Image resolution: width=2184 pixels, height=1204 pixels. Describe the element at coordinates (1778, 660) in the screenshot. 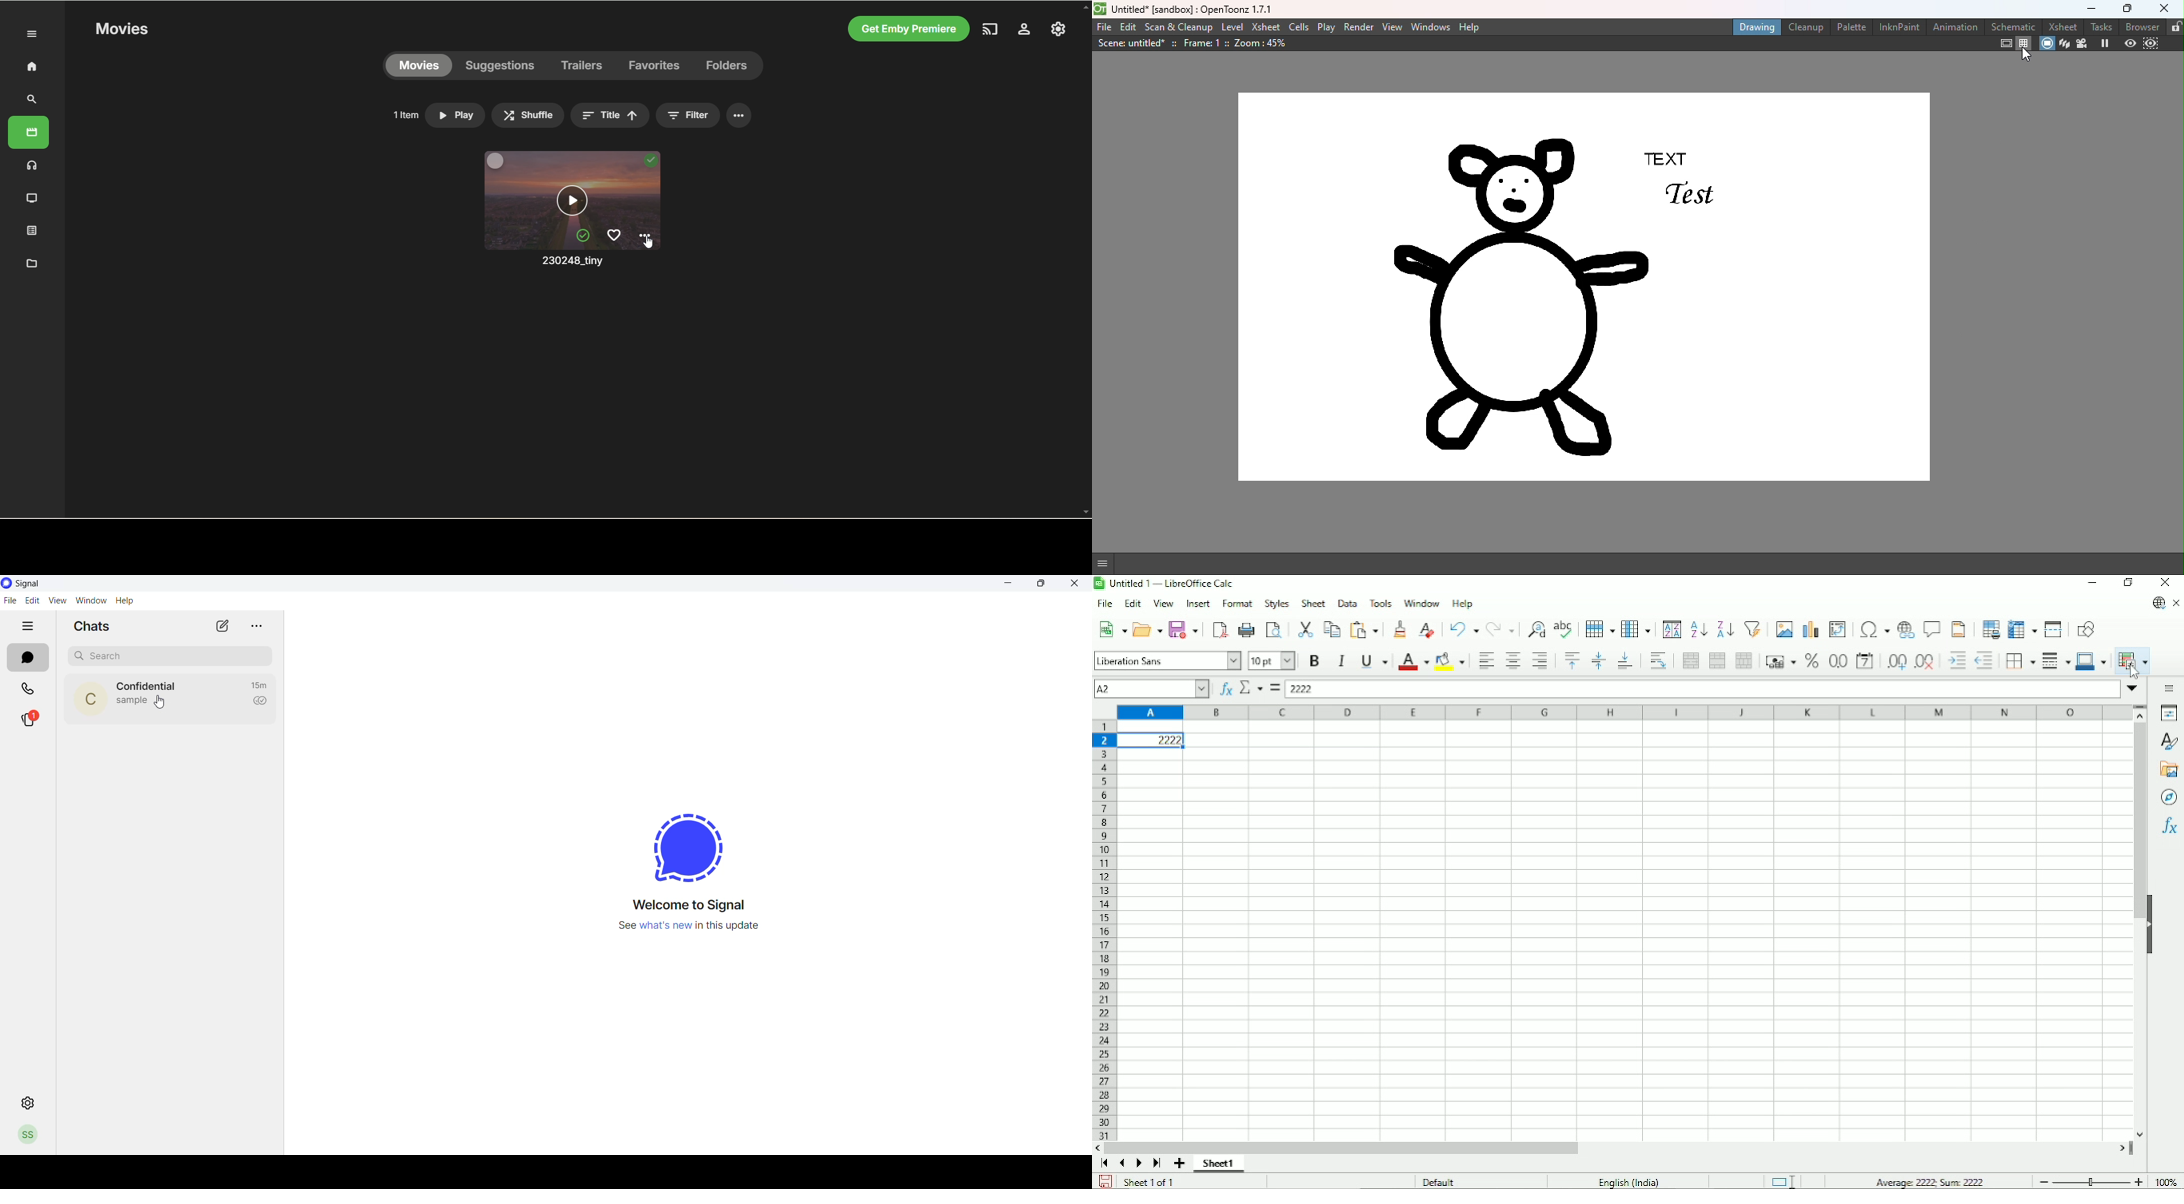

I see `Format as currency` at that location.